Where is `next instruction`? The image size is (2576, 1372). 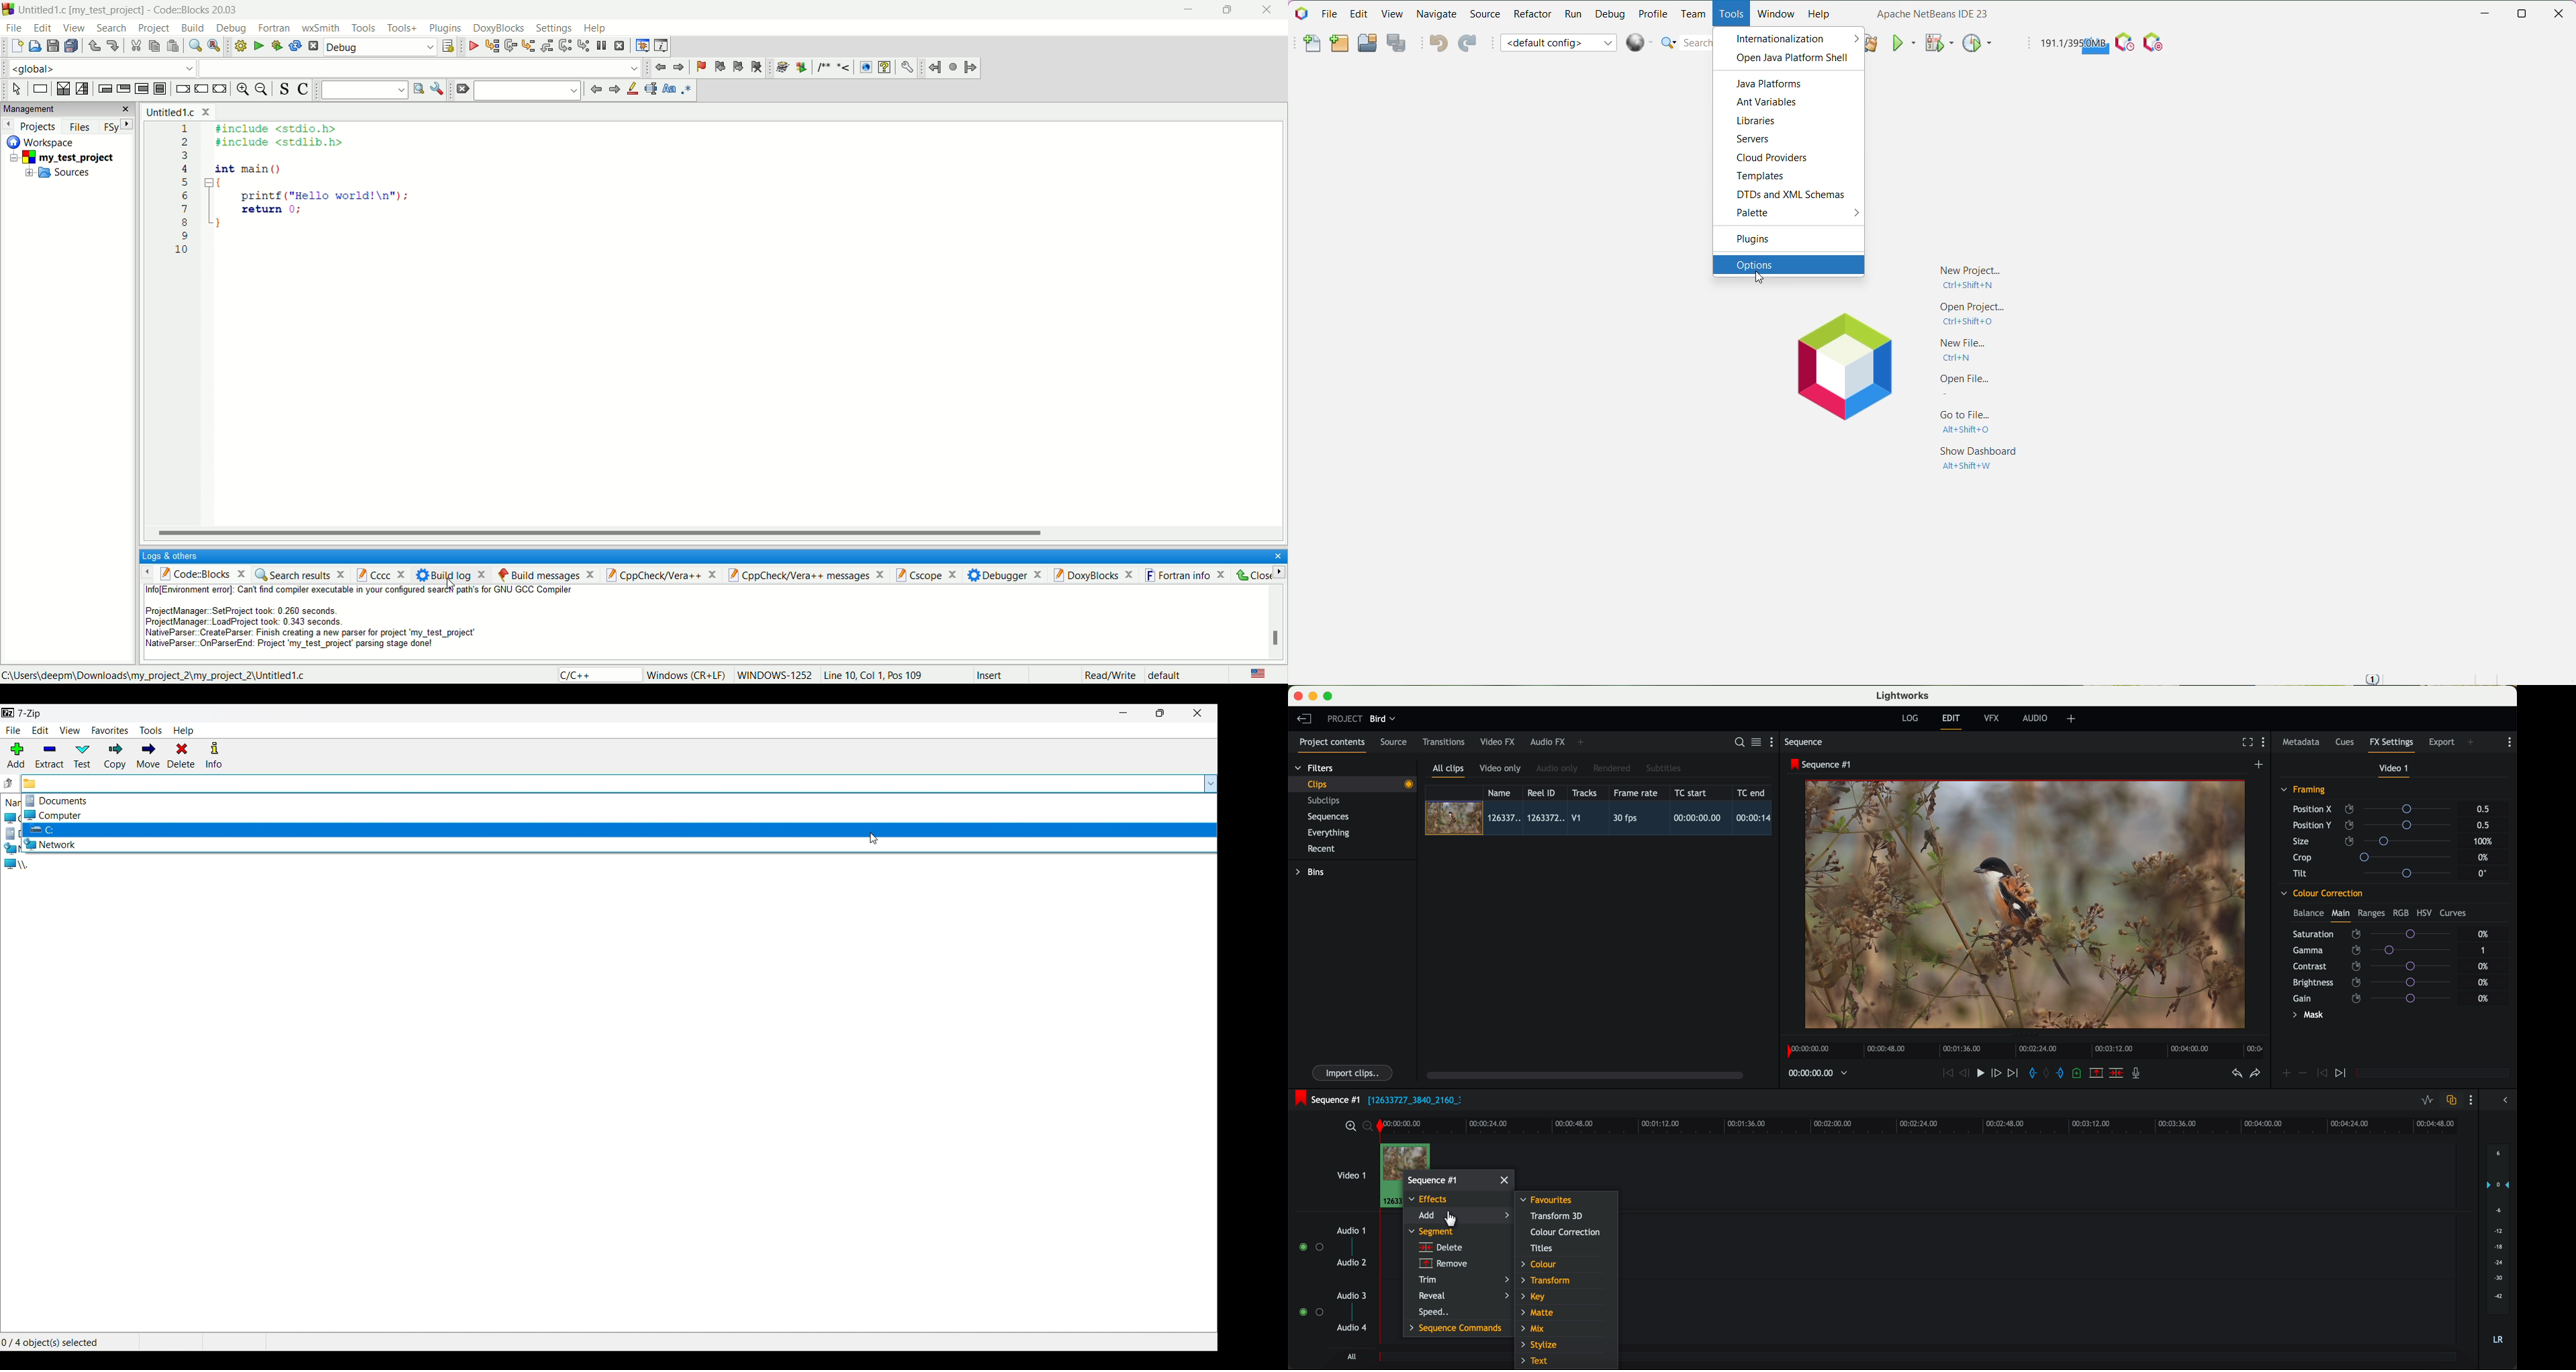 next instruction is located at coordinates (566, 45).